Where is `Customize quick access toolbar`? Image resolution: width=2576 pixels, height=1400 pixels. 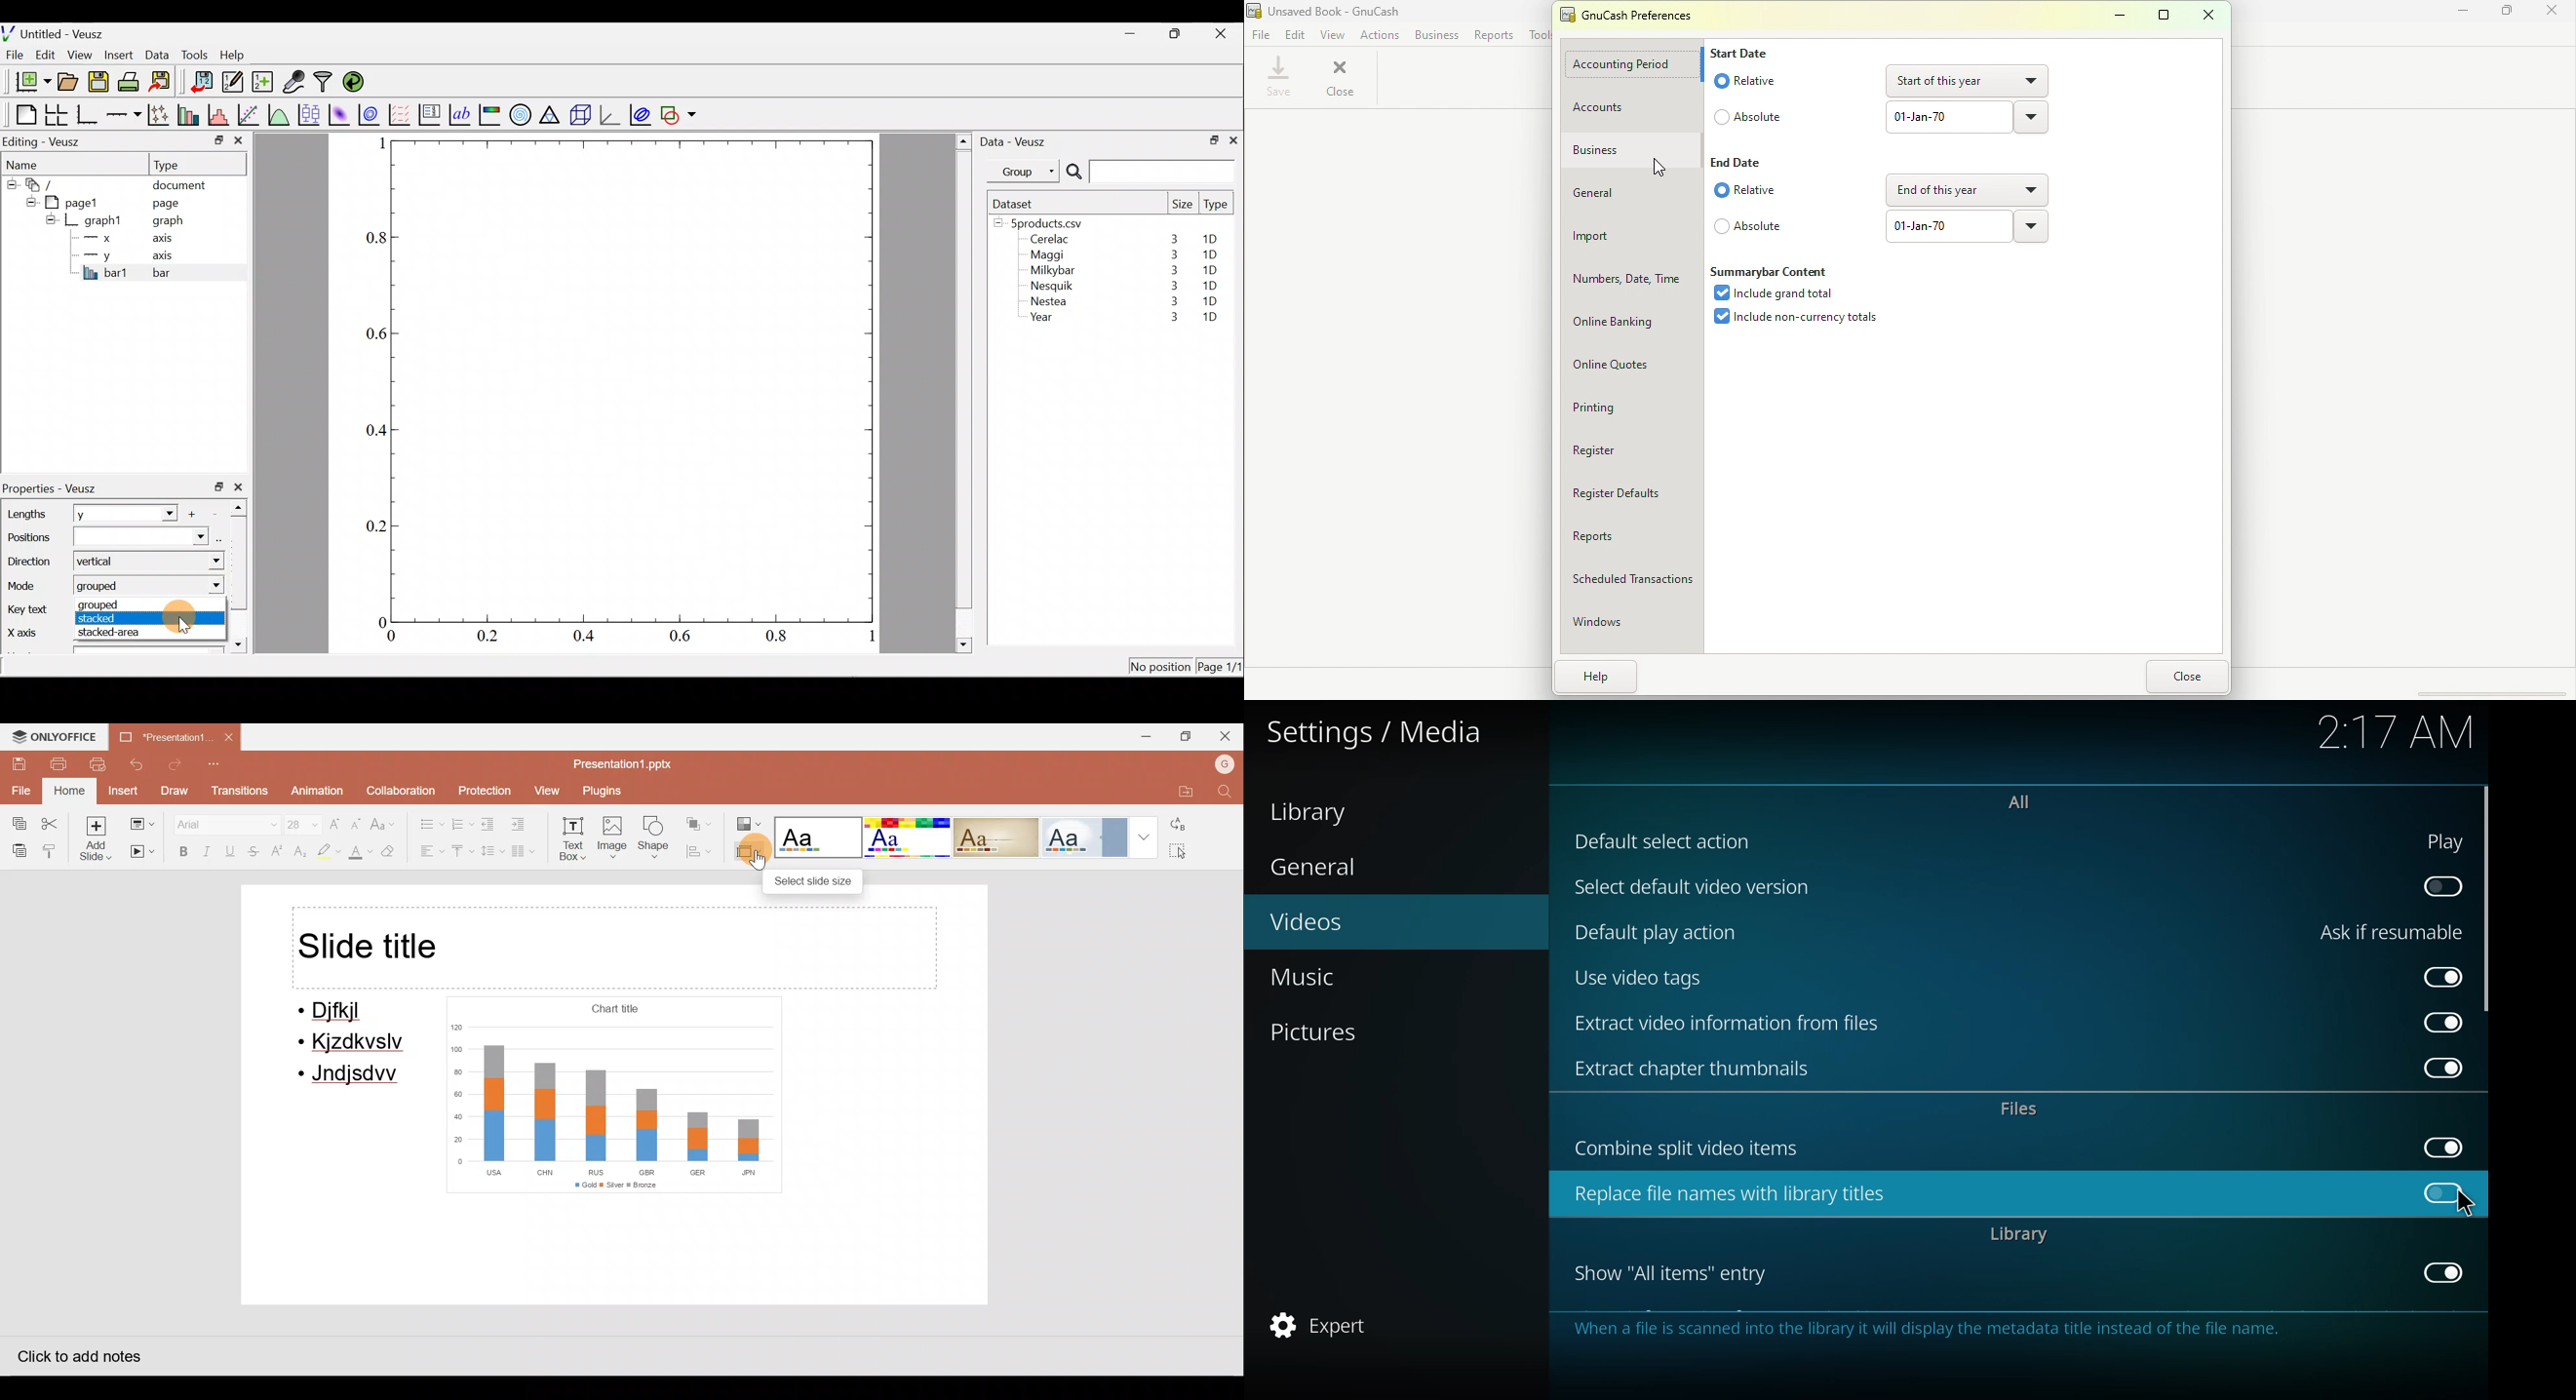
Customize quick access toolbar is located at coordinates (217, 765).